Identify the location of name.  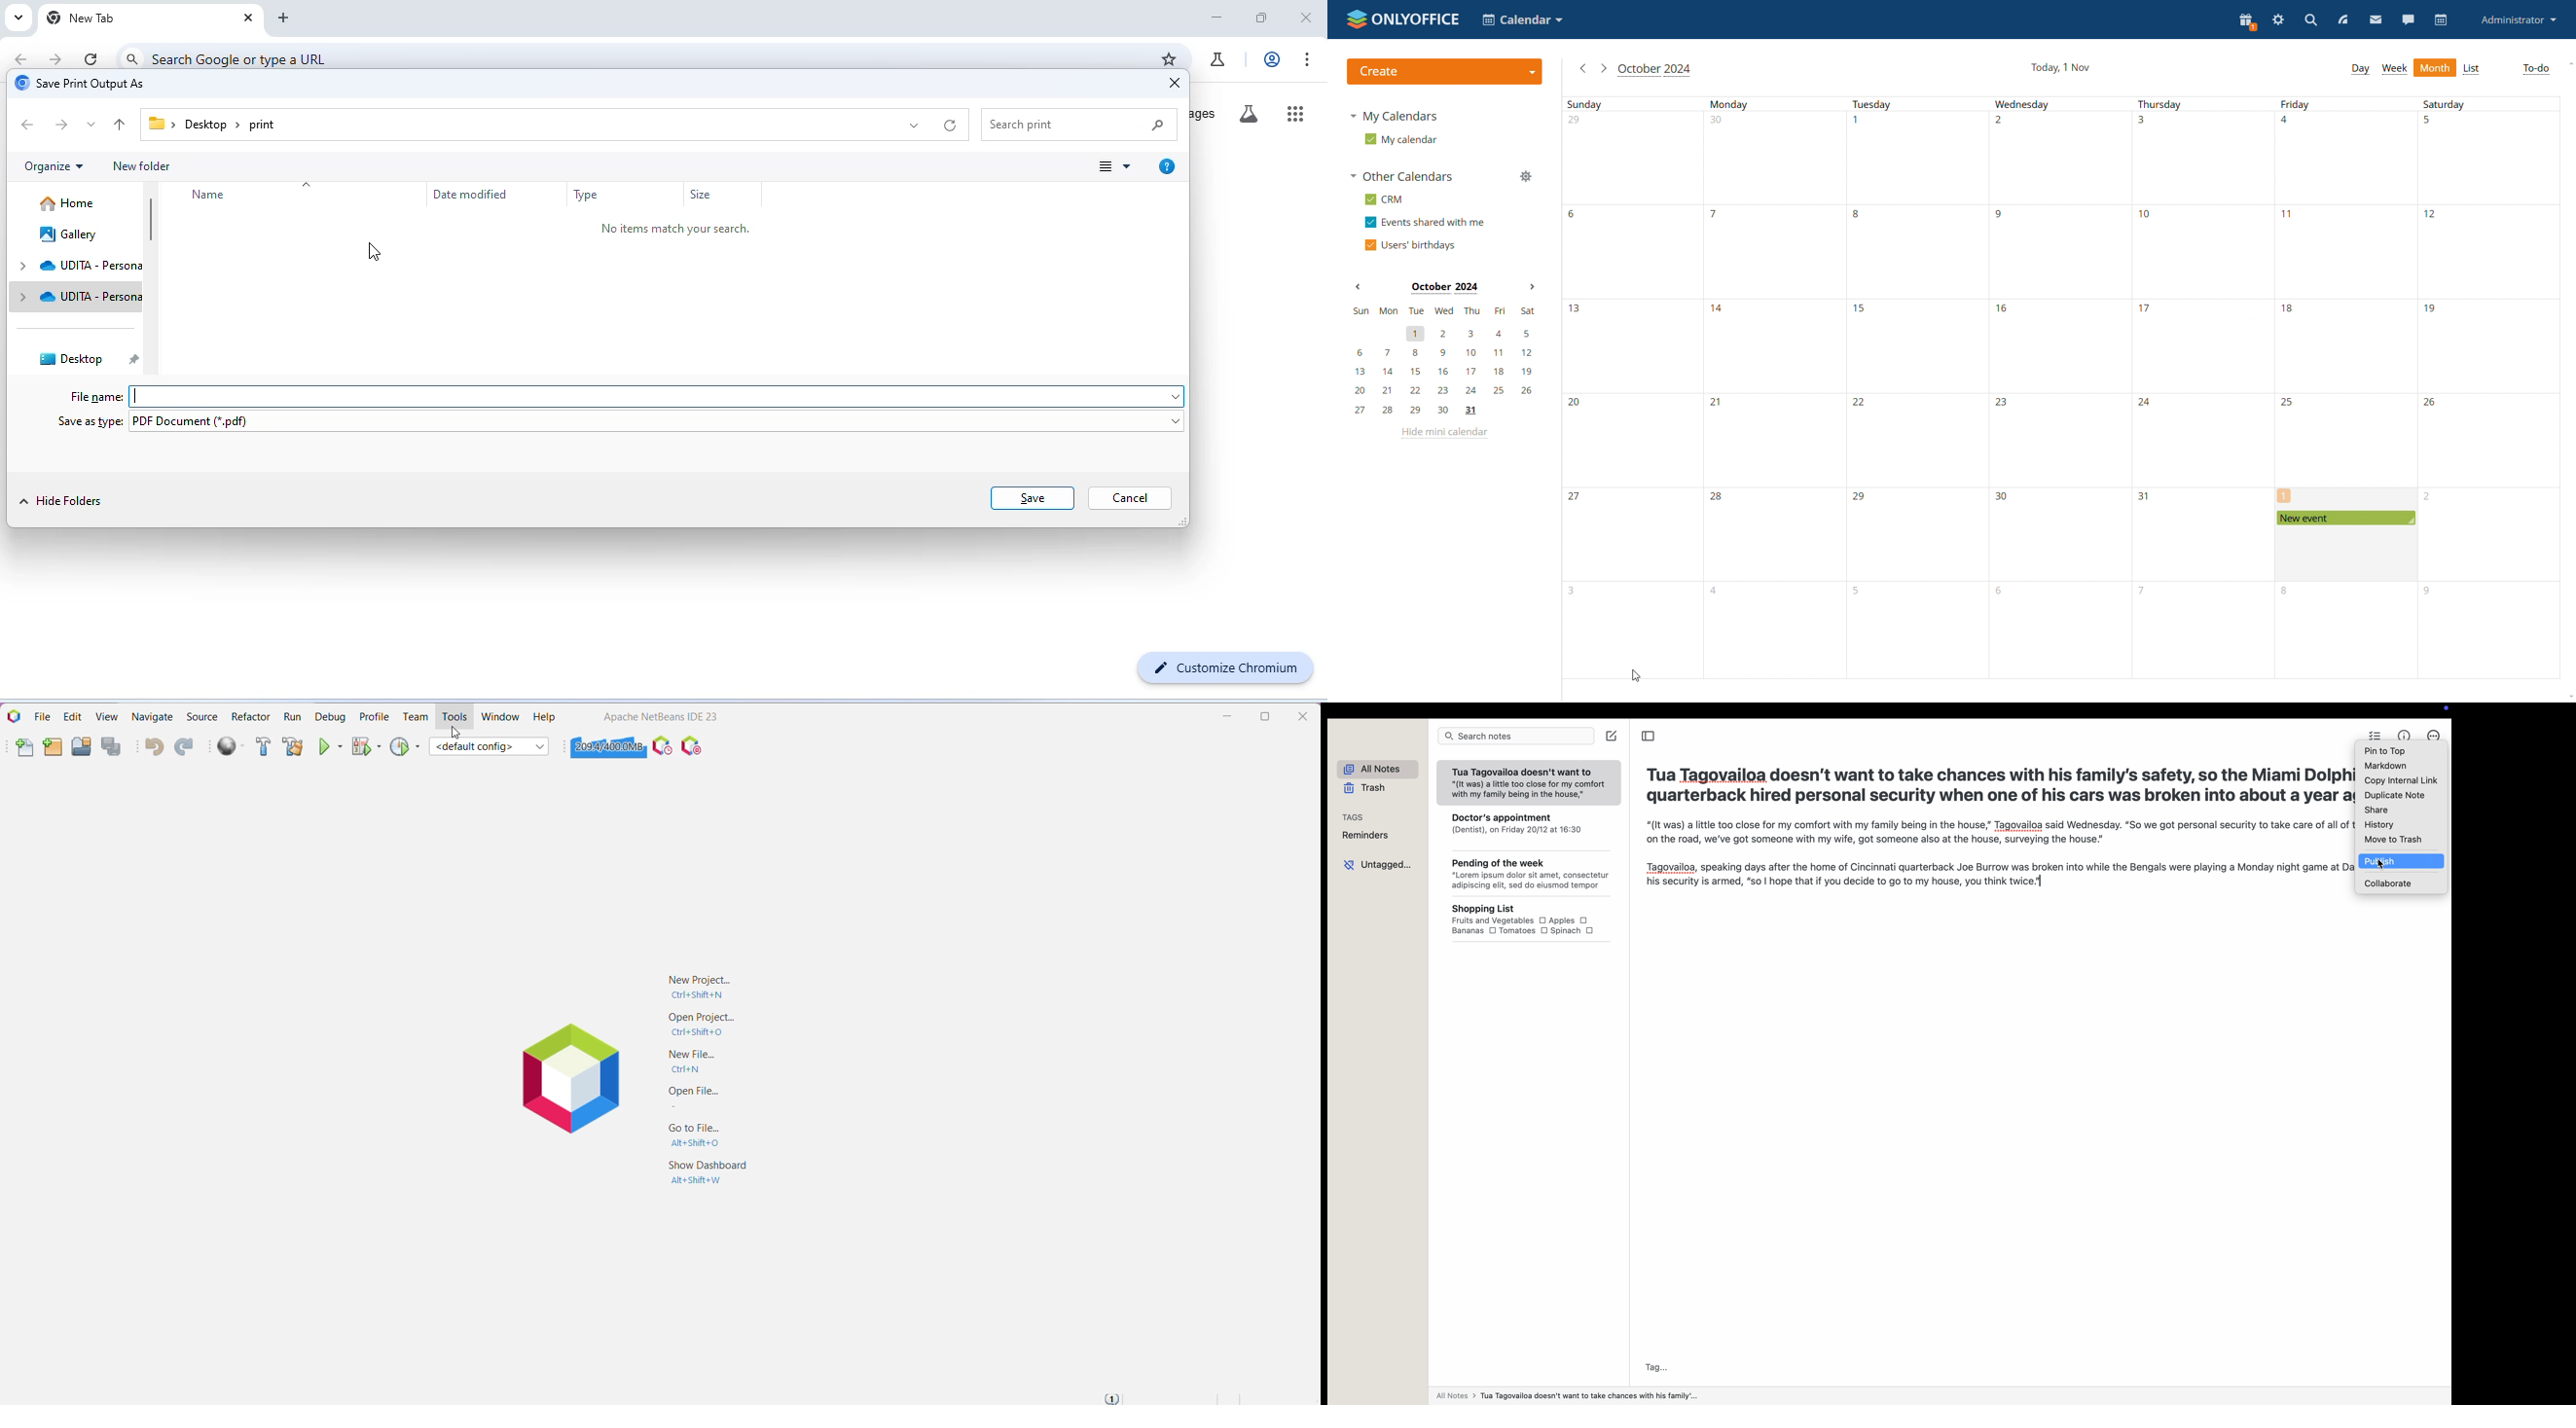
(211, 196).